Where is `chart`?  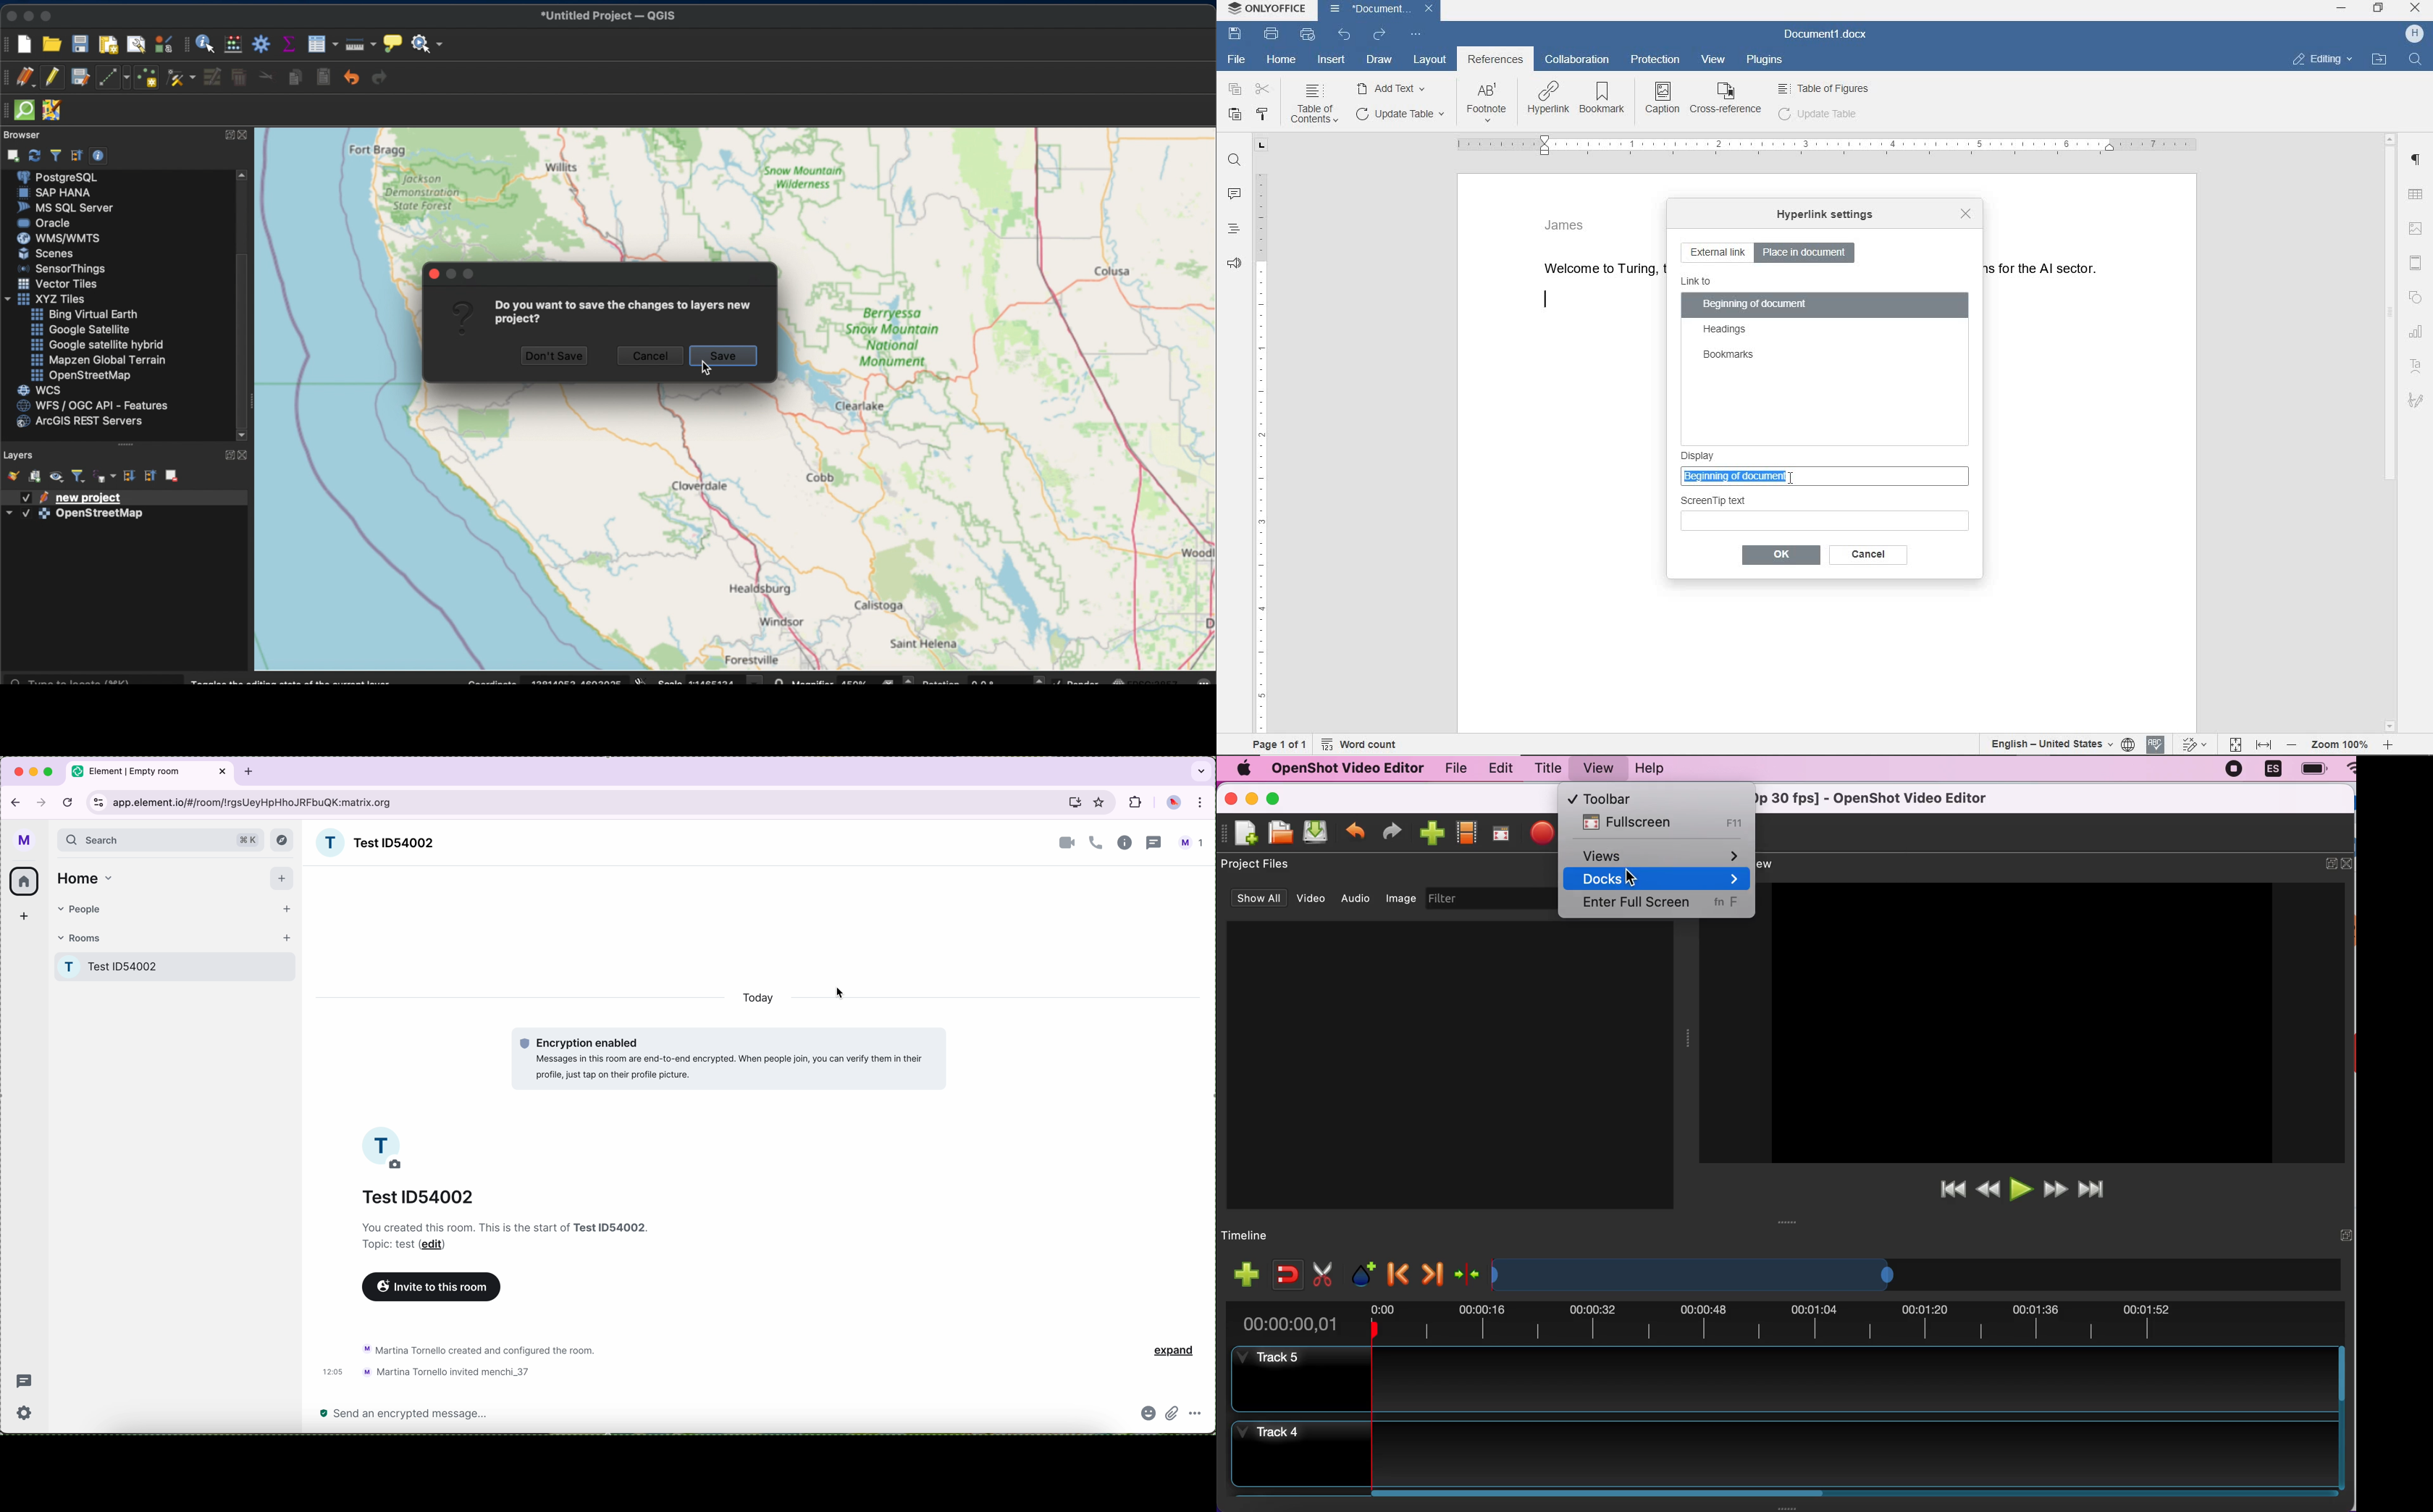 chart is located at coordinates (2417, 334).